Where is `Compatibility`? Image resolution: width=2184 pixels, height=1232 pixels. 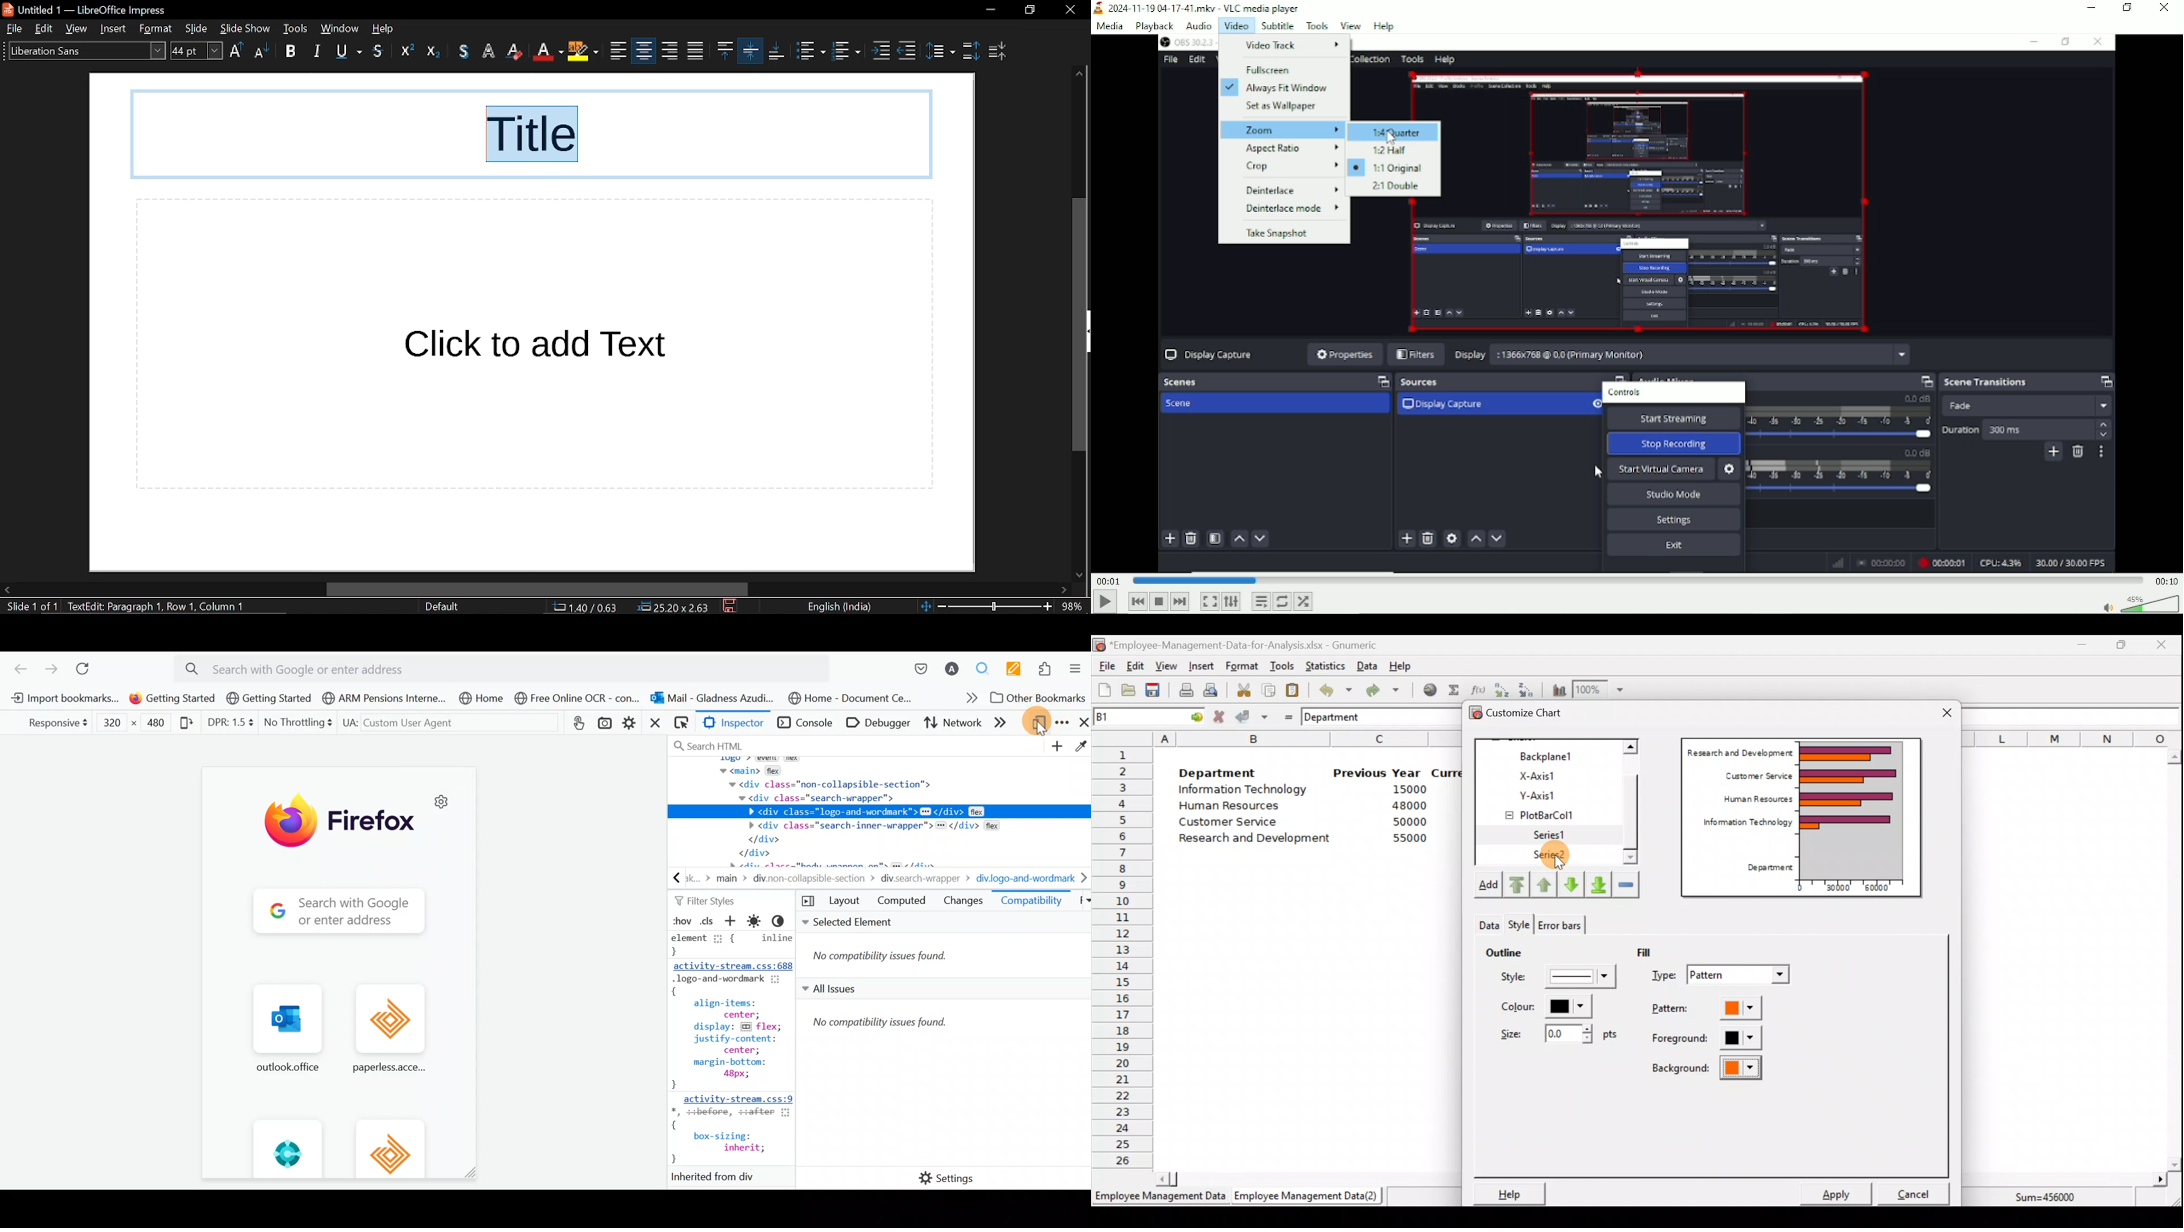 Compatibility is located at coordinates (1032, 903).